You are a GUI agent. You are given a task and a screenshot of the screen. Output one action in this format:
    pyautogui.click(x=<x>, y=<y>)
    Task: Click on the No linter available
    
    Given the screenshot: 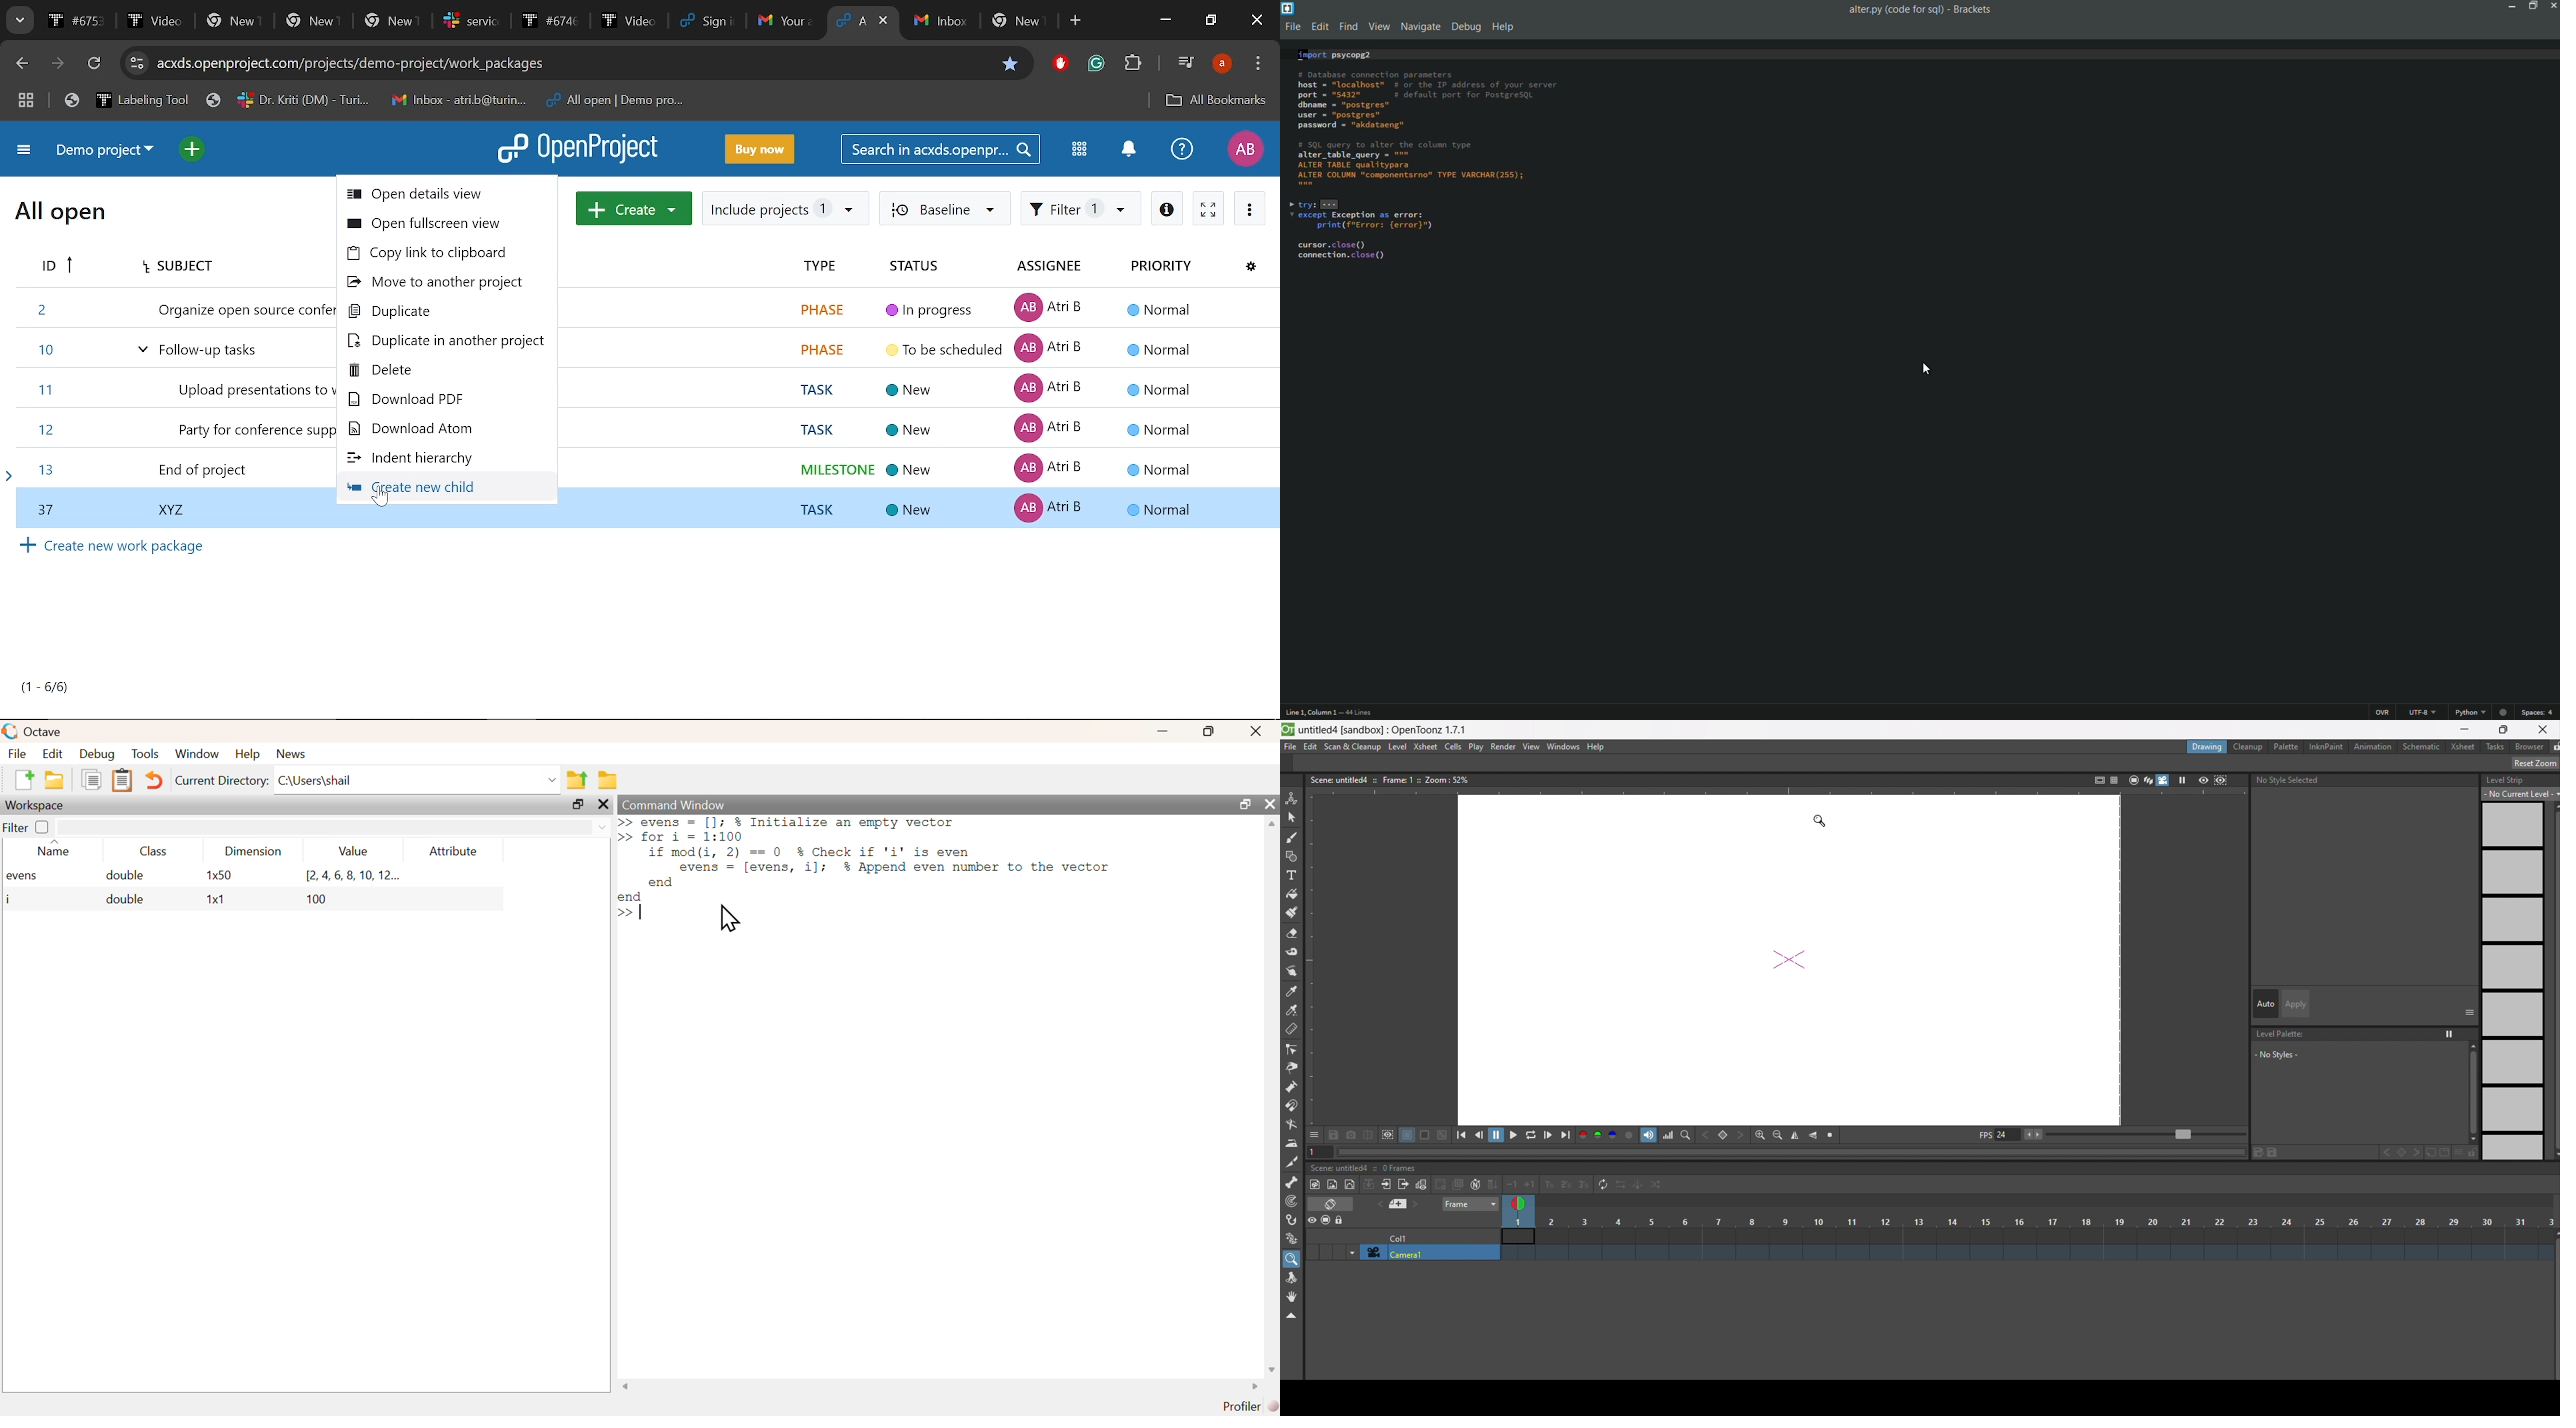 What is the action you would take?
    pyautogui.click(x=2502, y=713)
    